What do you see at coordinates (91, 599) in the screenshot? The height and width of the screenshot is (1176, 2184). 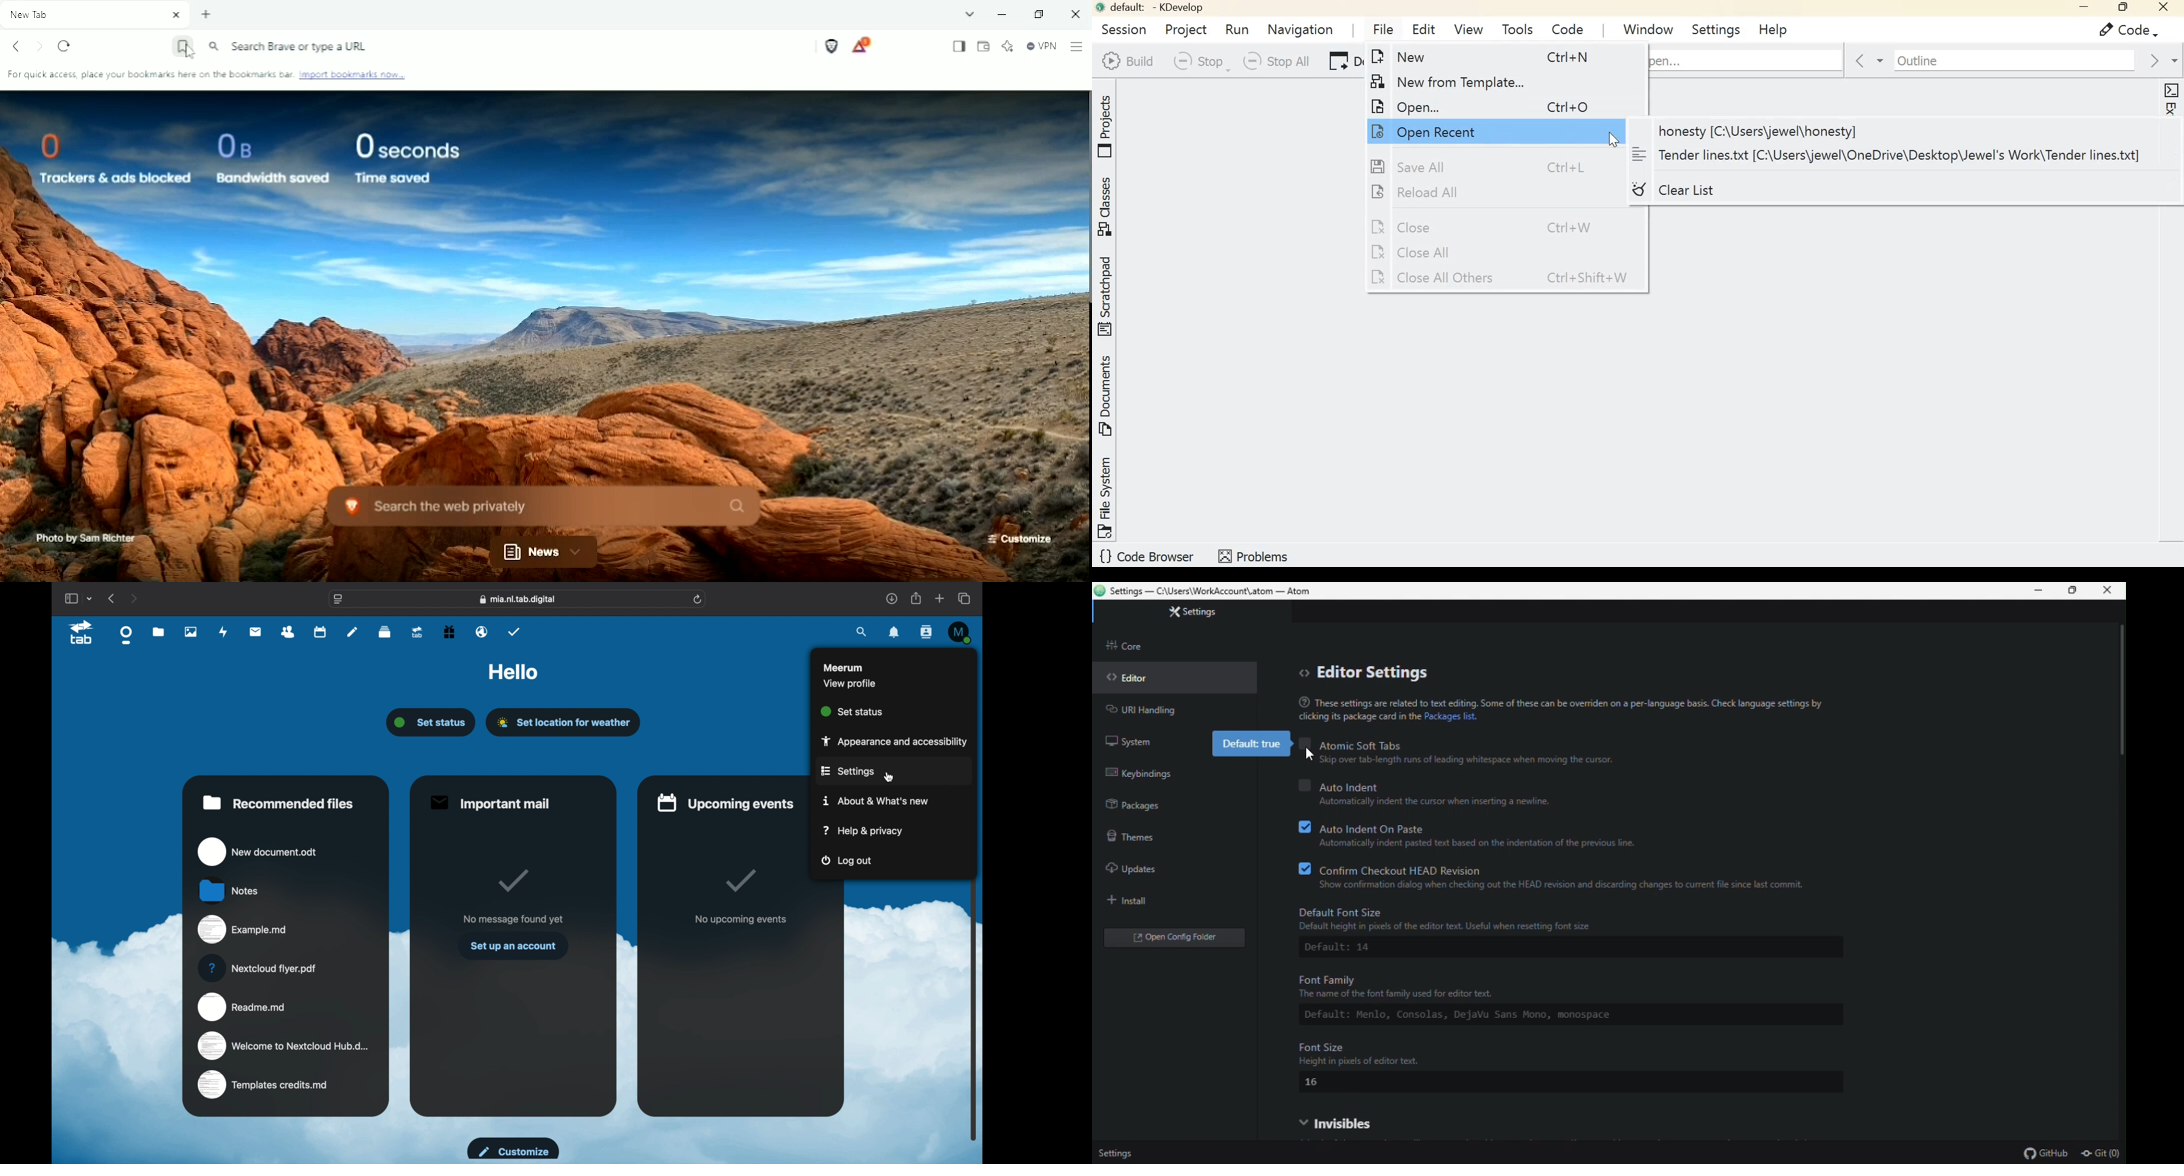 I see `tab group picker` at bounding box center [91, 599].